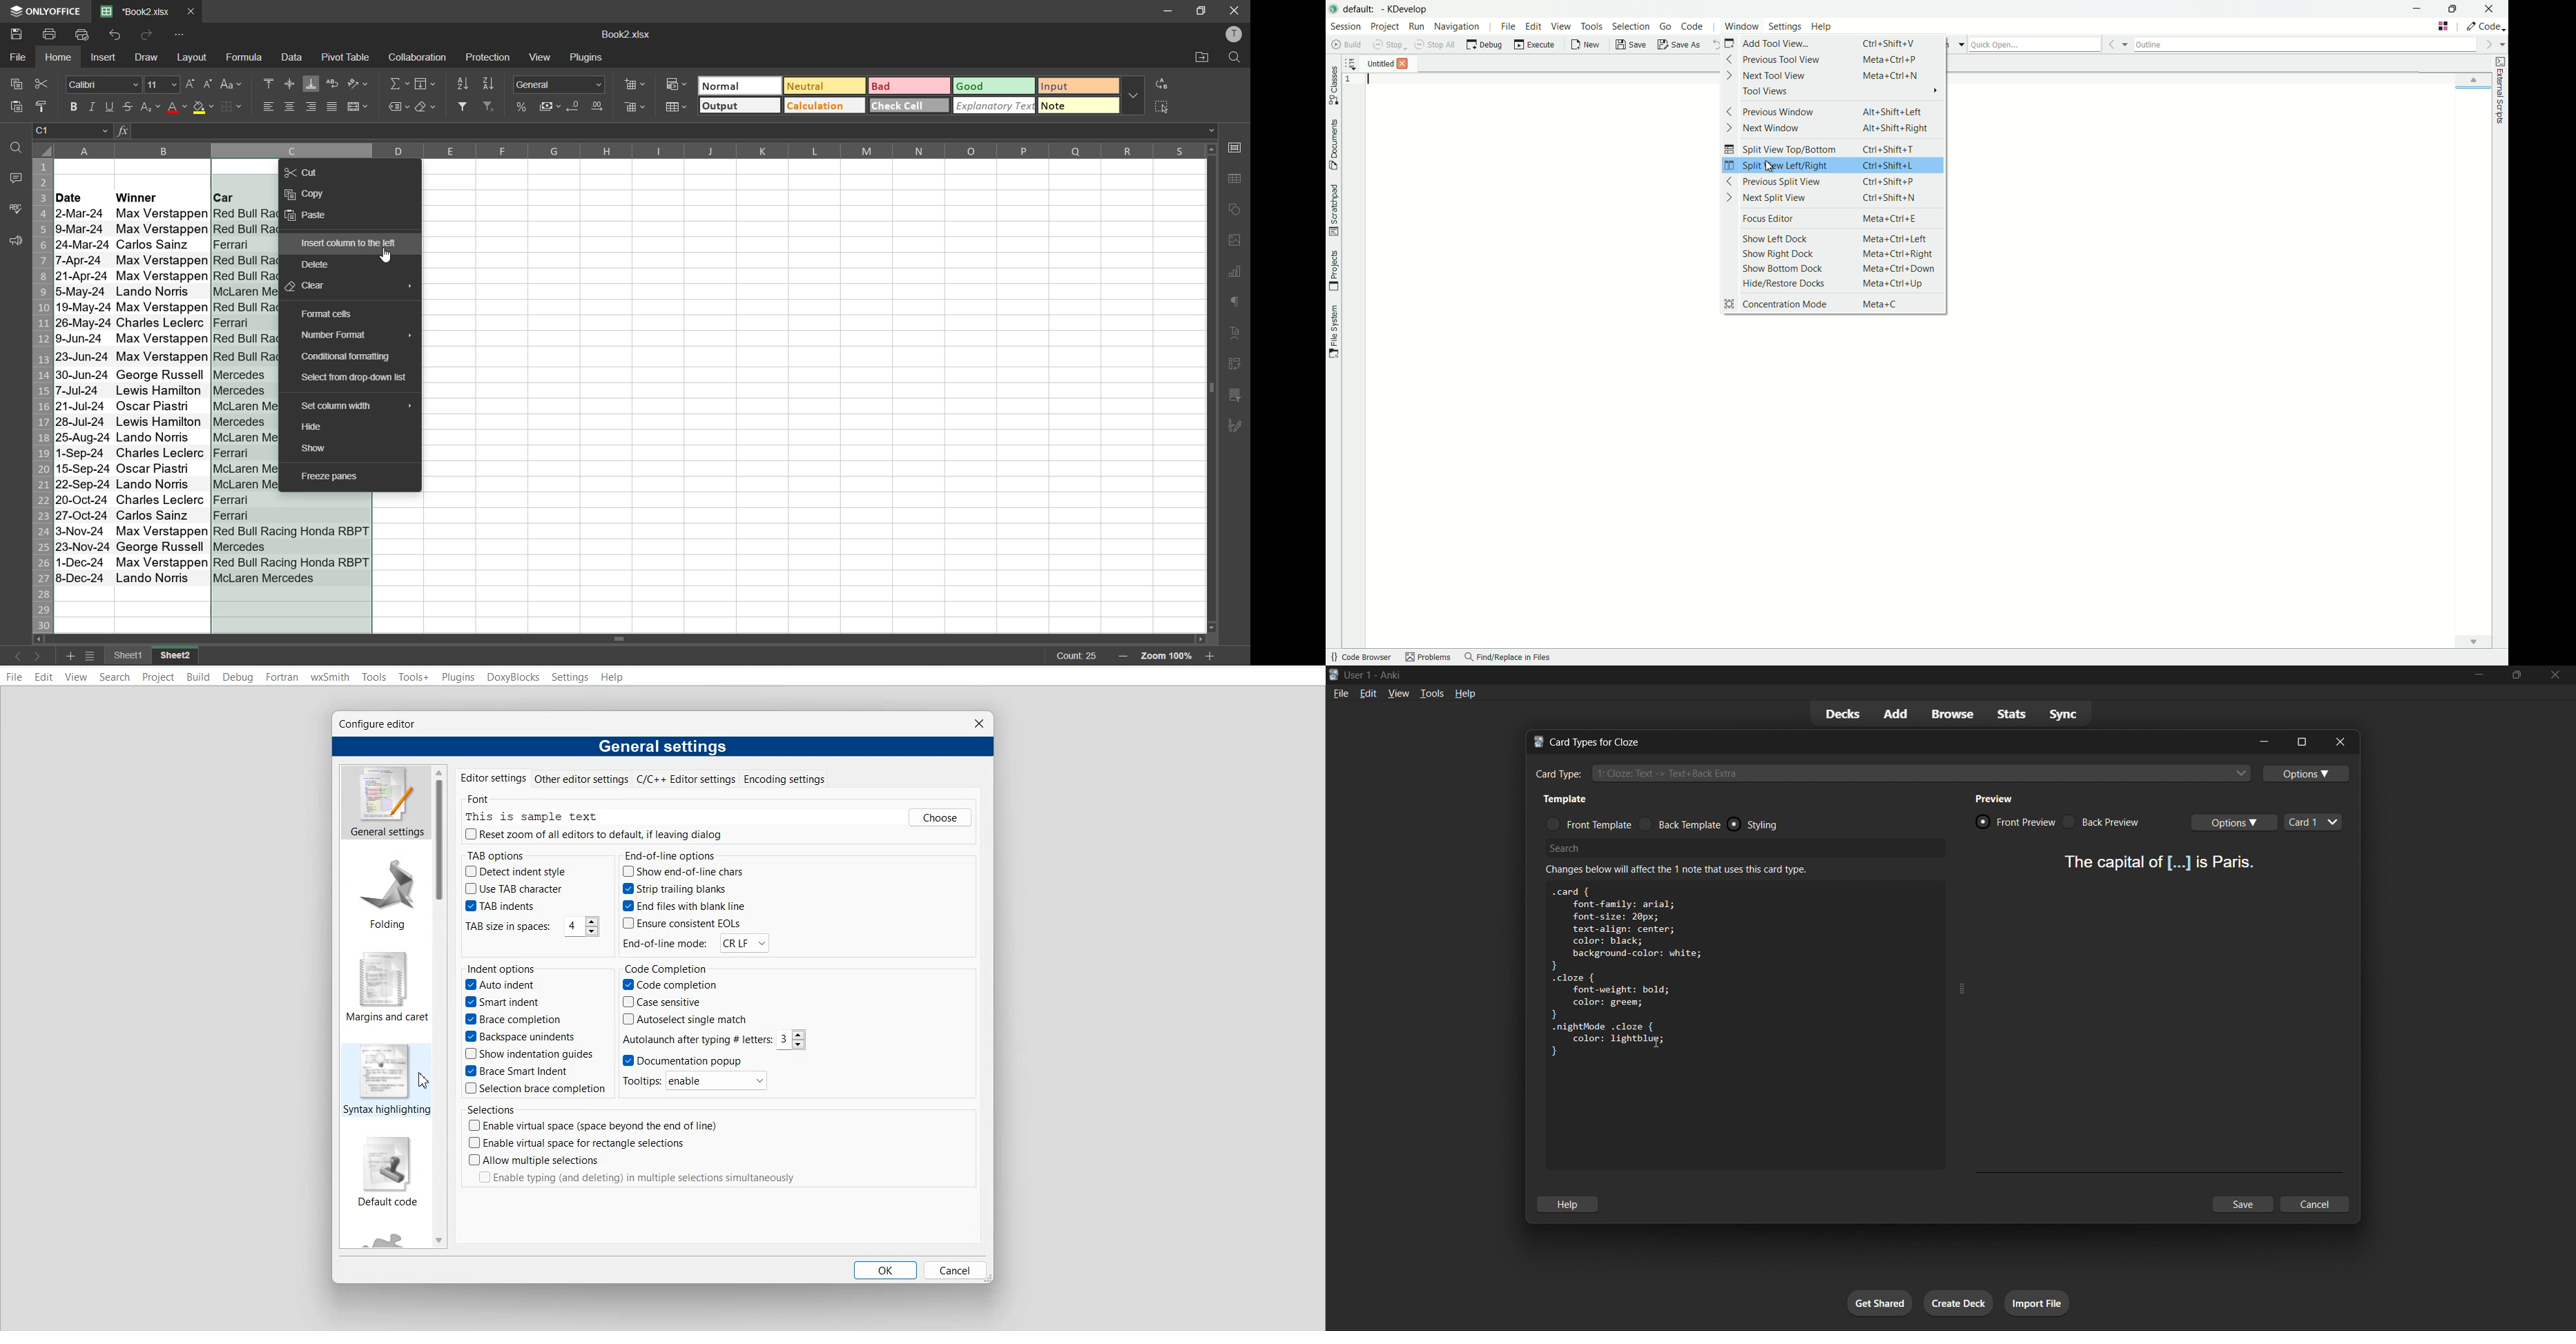 This screenshot has height=1344, width=2576. What do you see at coordinates (586, 57) in the screenshot?
I see `plugins` at bounding box center [586, 57].